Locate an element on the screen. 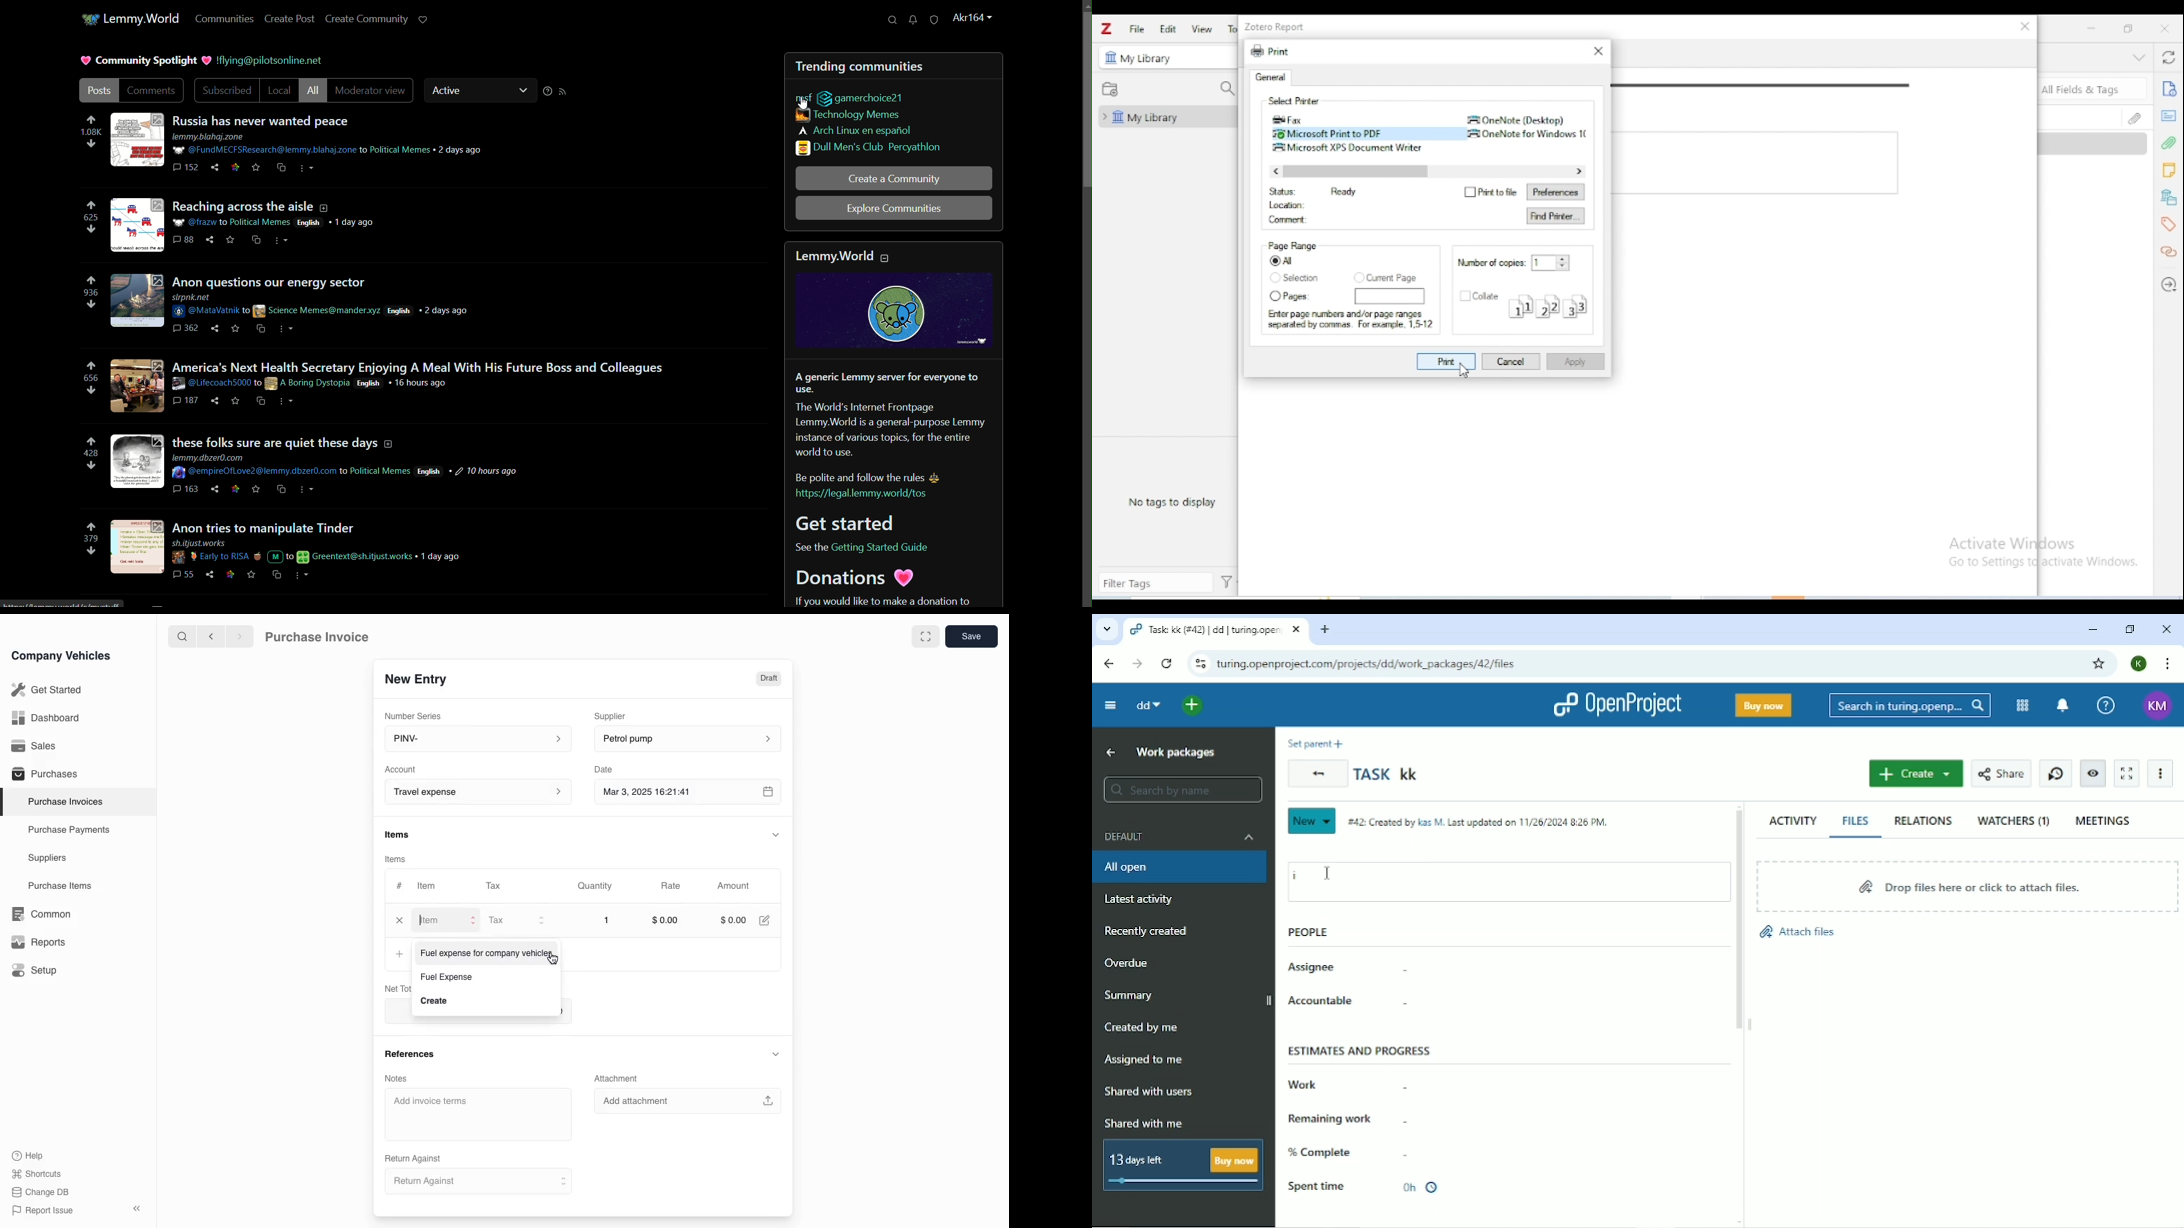 The image size is (2184, 1232). maximize is located at coordinates (2127, 27).